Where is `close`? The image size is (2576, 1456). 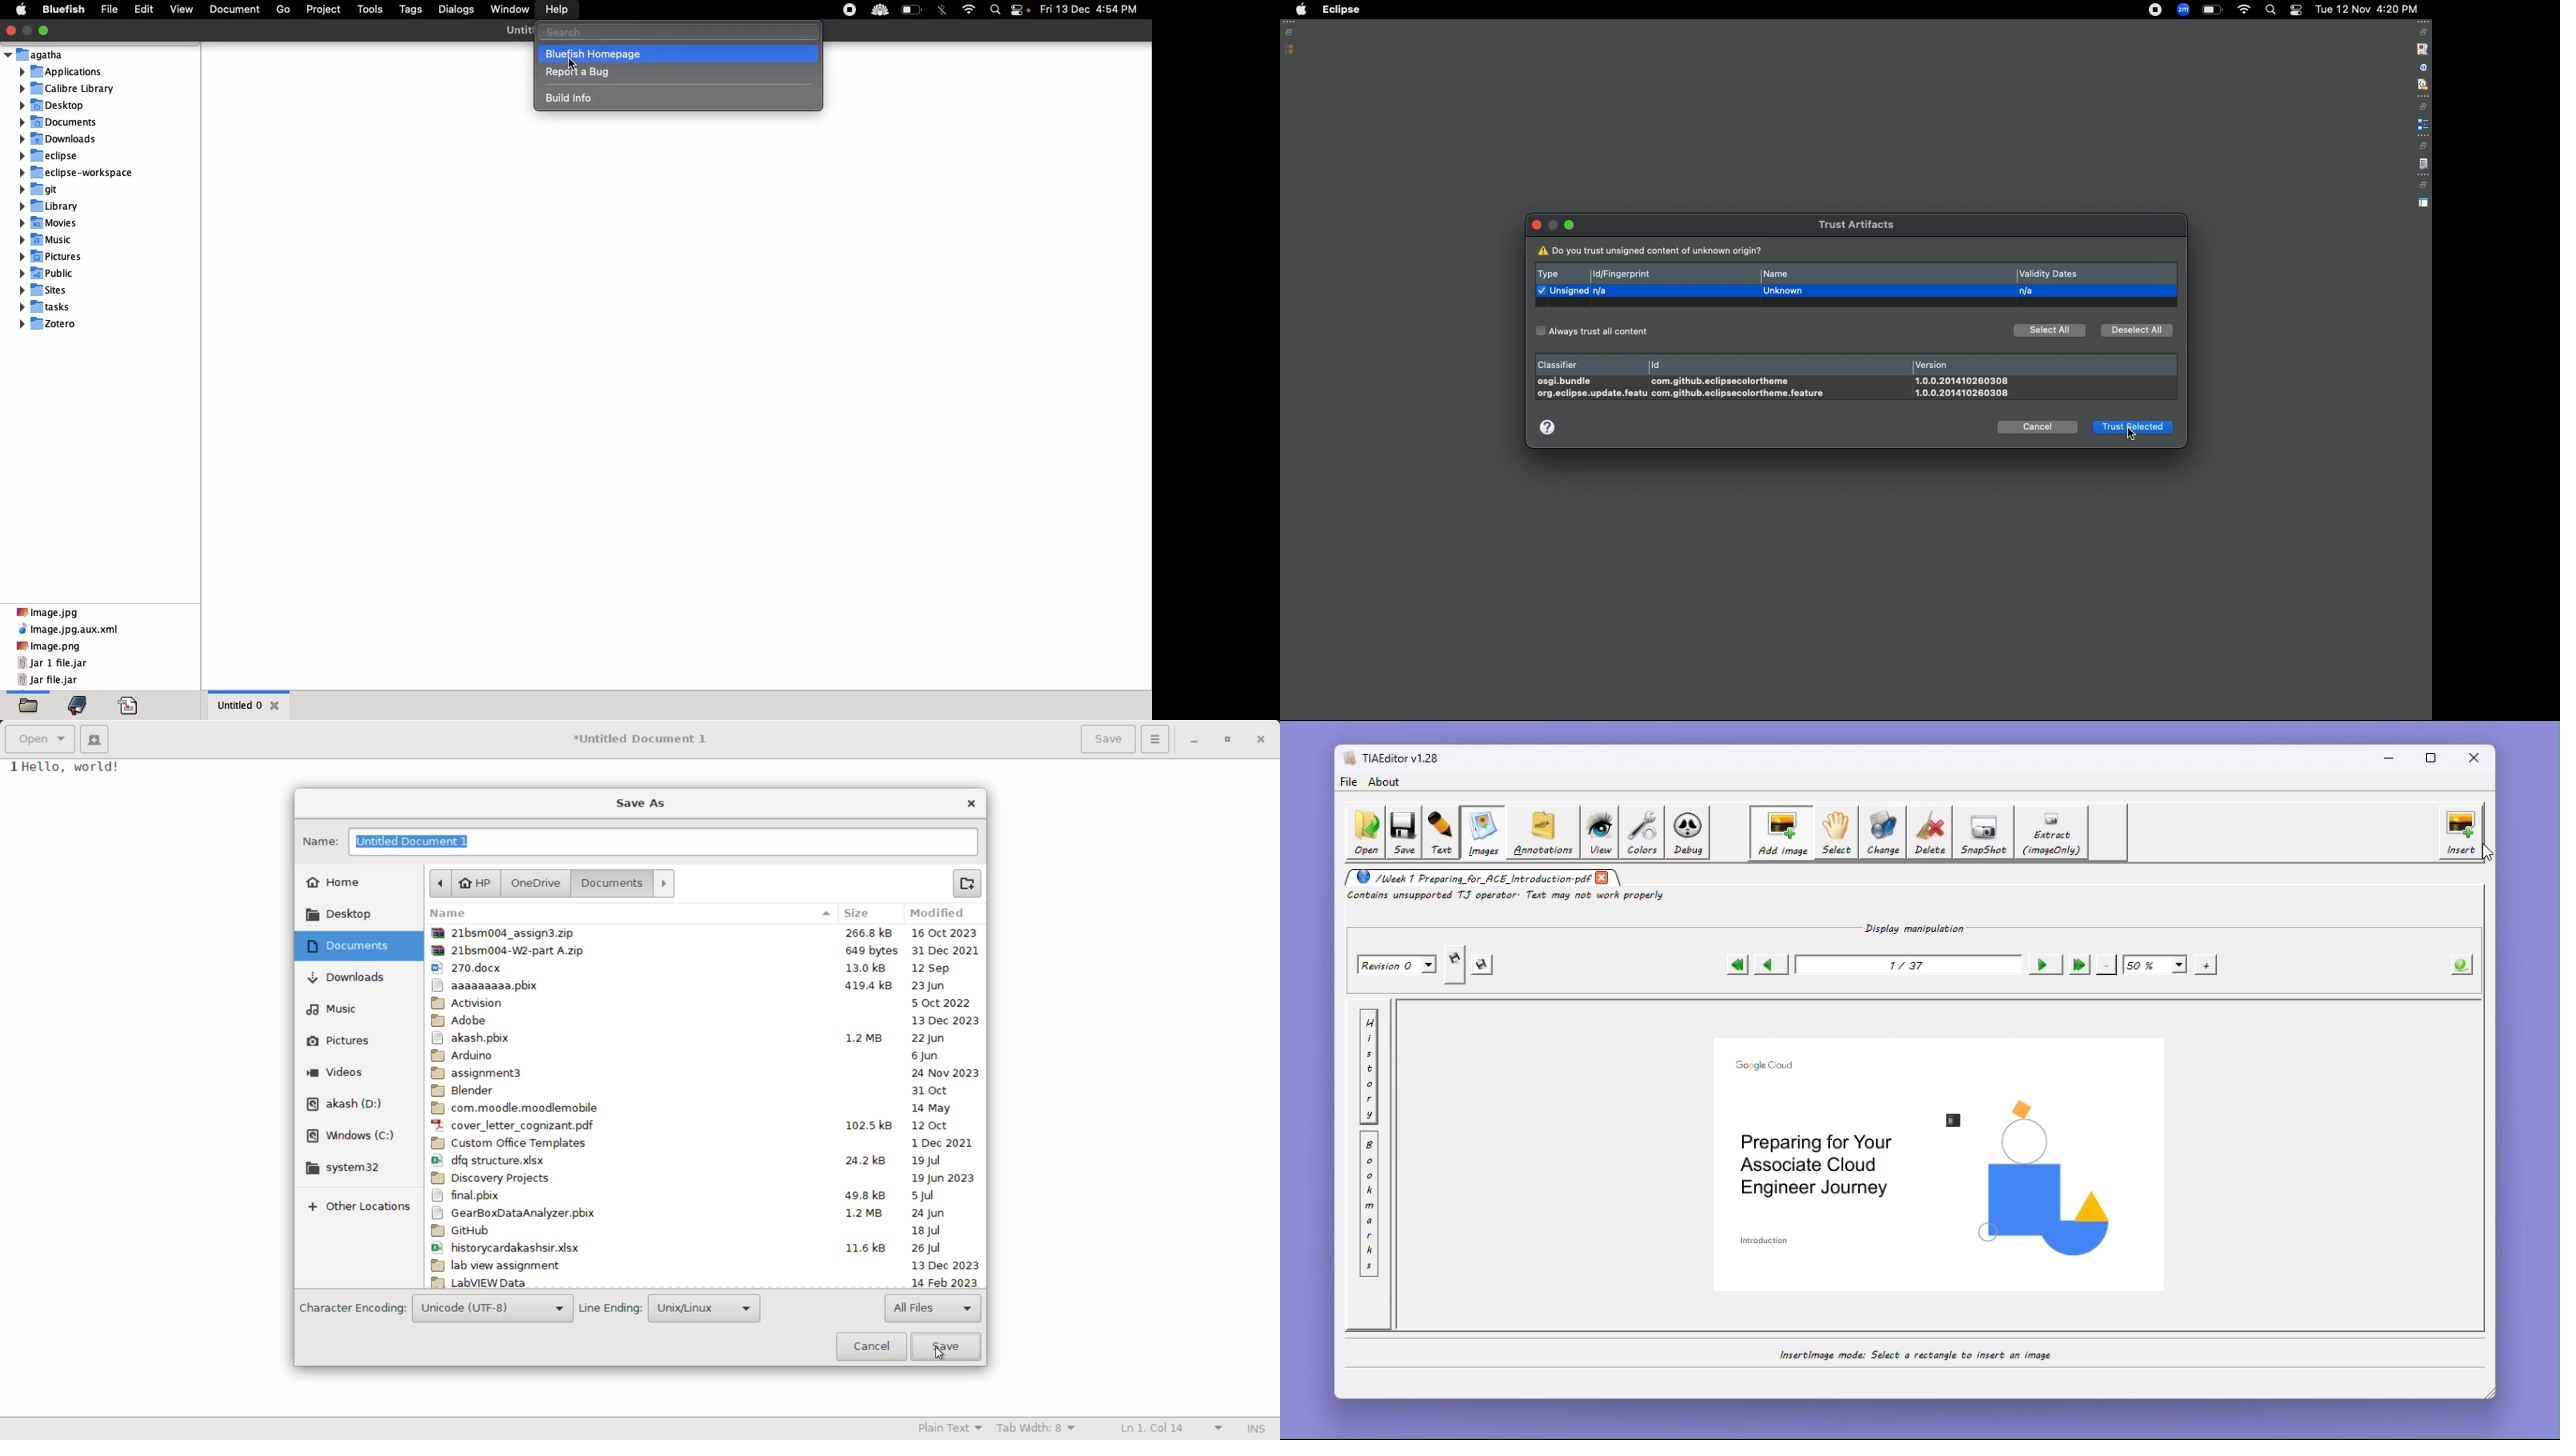 close is located at coordinates (2478, 758).